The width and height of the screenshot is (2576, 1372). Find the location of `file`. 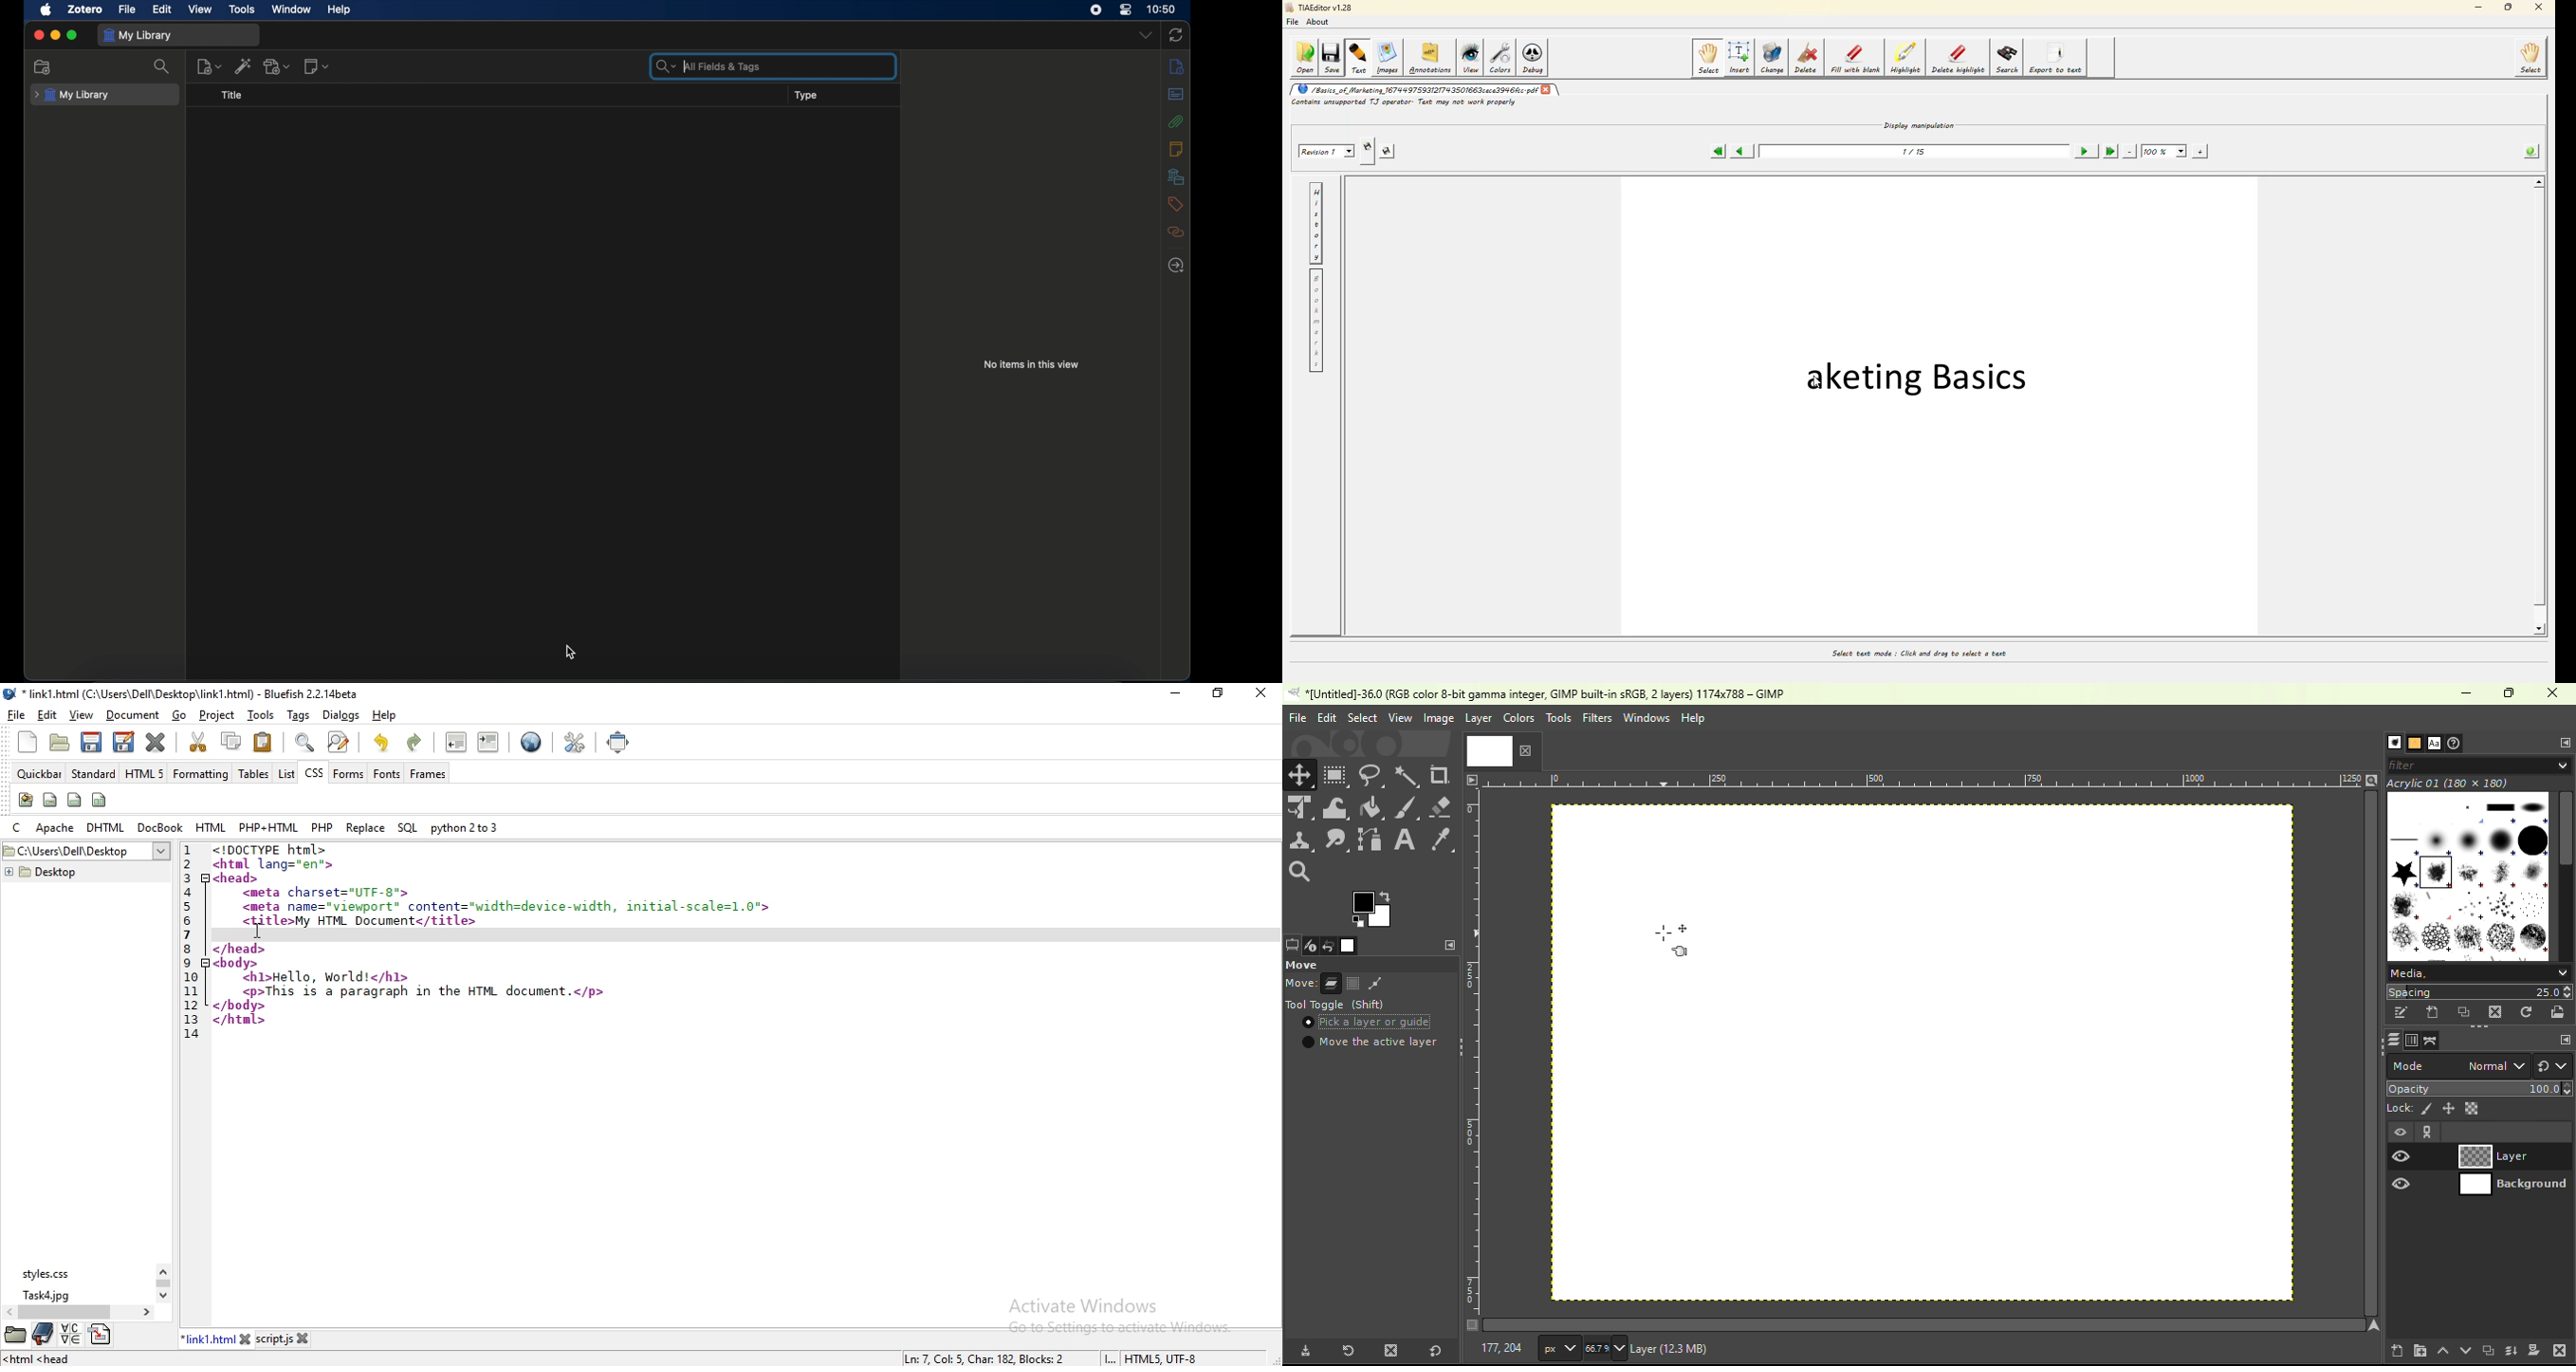

file is located at coordinates (126, 9).